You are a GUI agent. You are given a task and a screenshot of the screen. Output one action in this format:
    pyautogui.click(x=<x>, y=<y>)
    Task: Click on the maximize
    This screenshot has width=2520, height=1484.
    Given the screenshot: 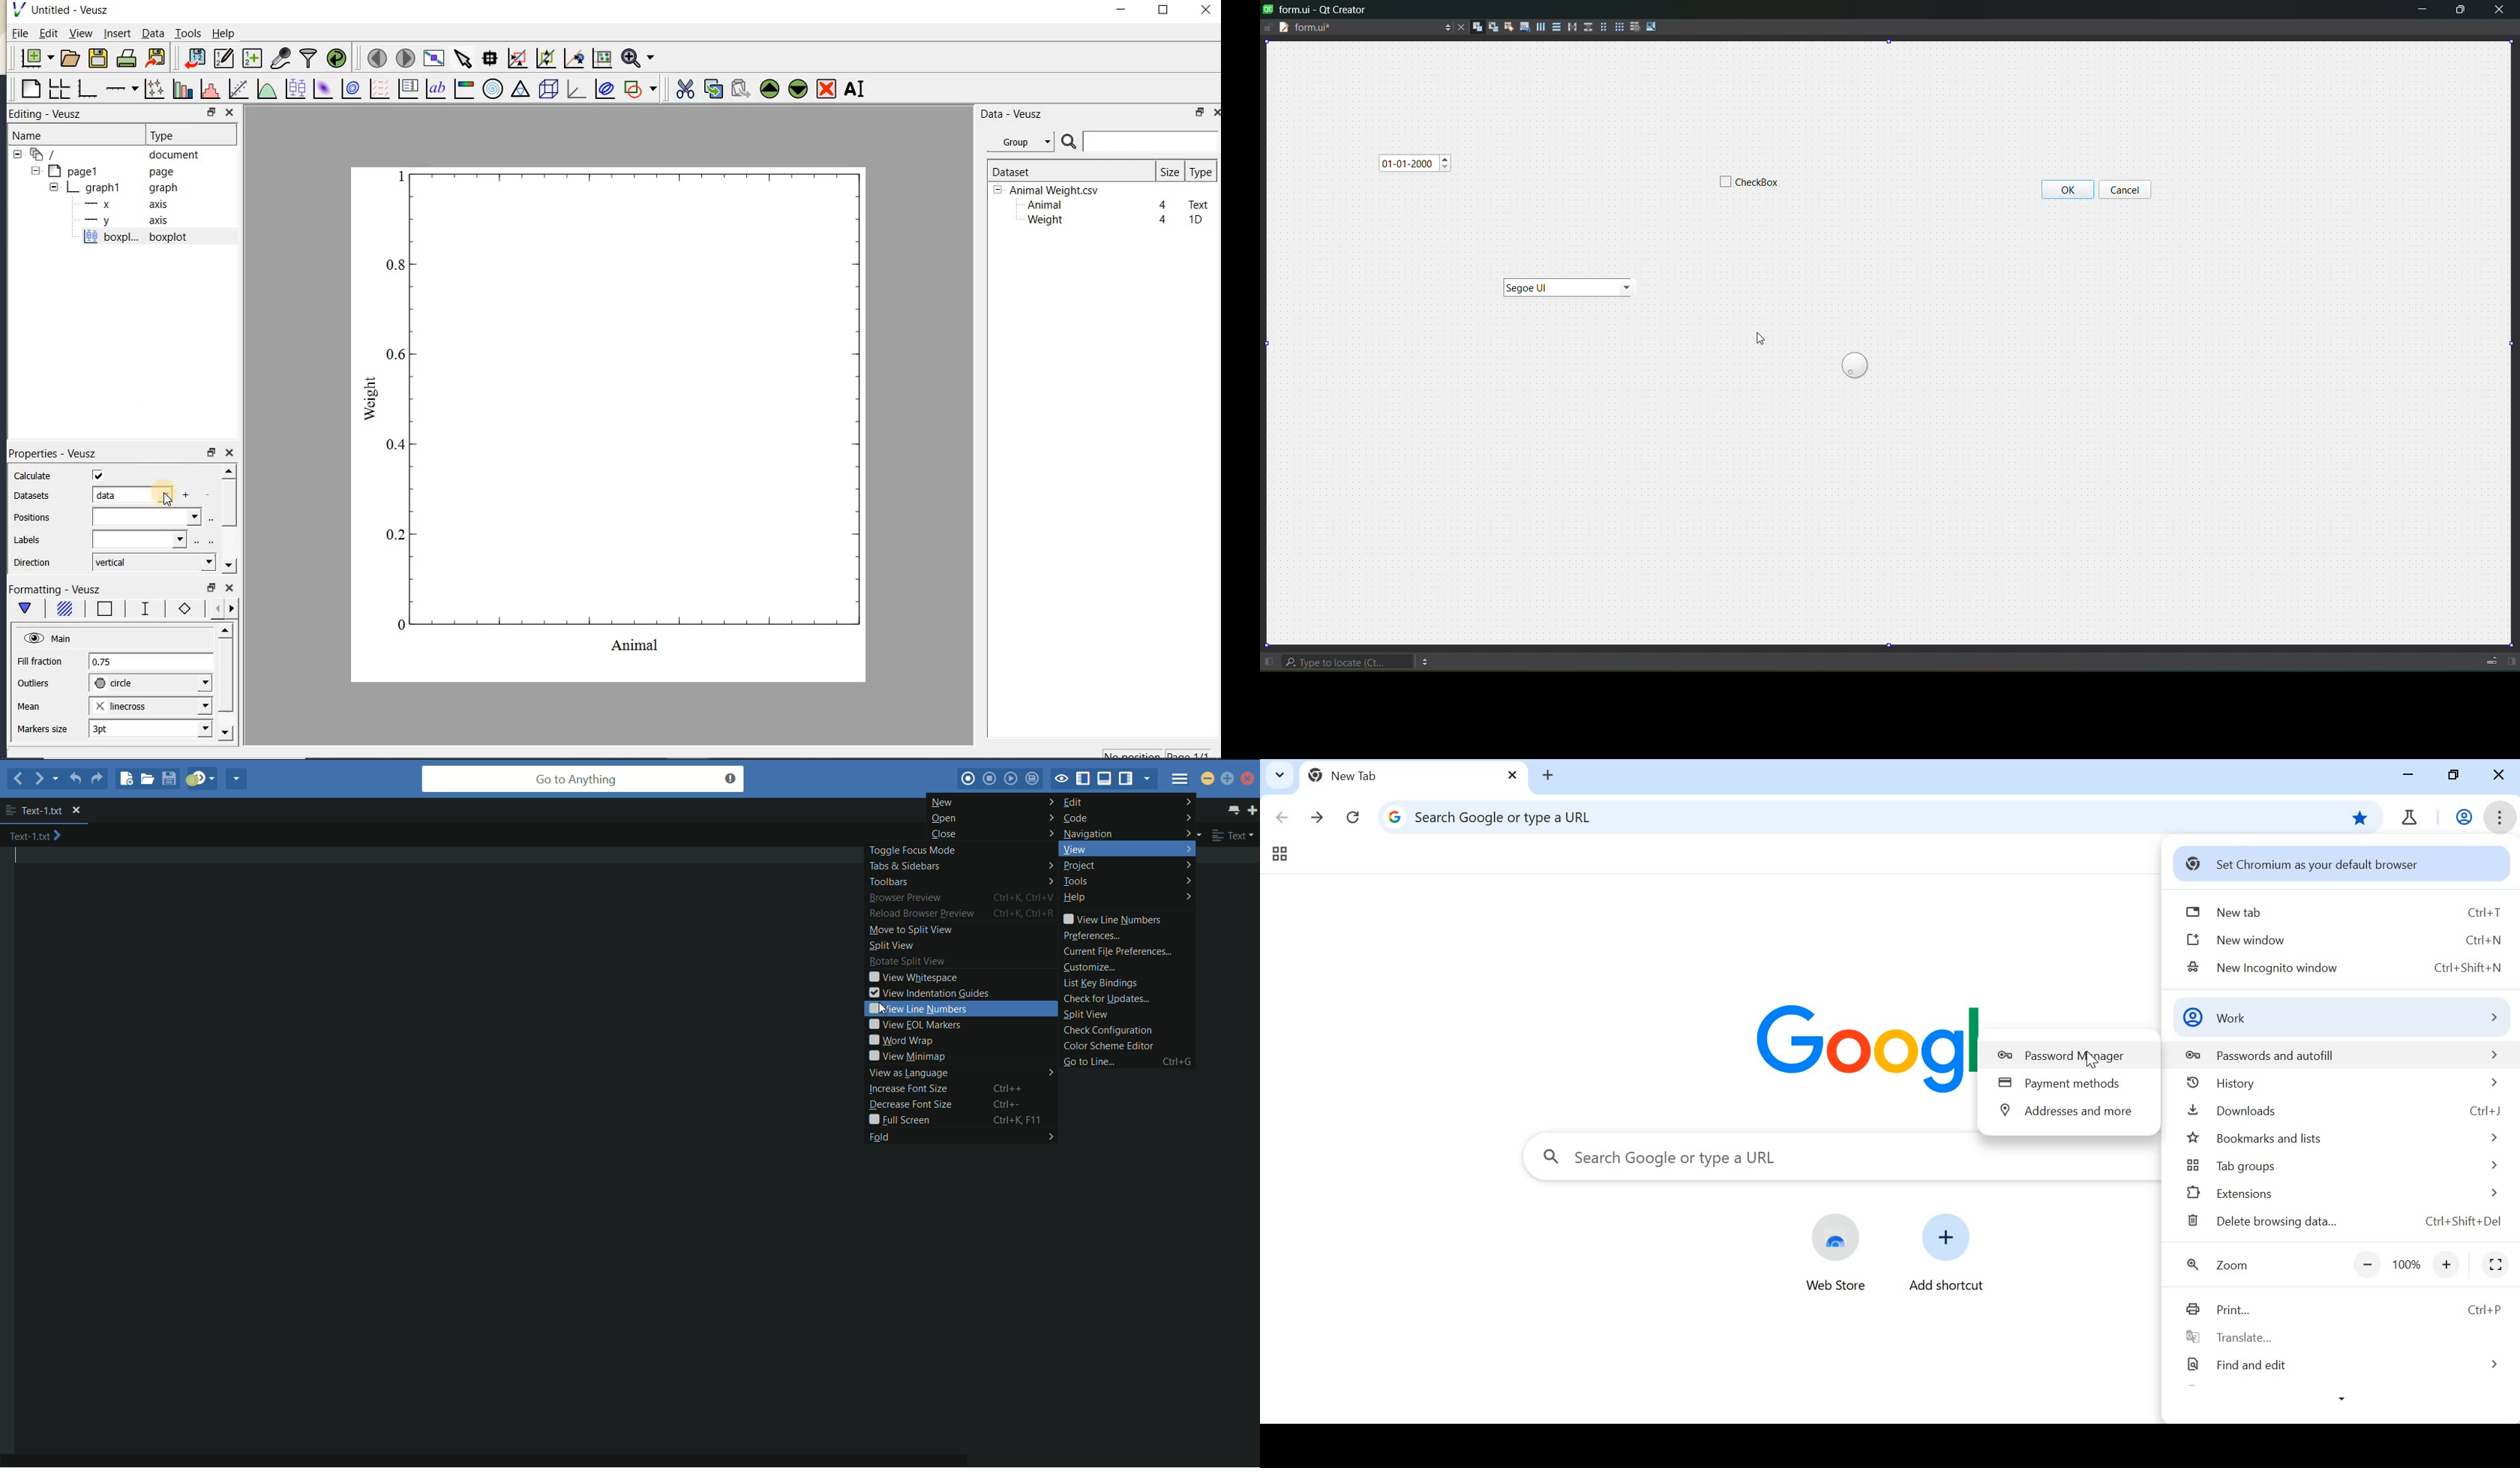 What is the action you would take?
    pyautogui.click(x=1228, y=779)
    